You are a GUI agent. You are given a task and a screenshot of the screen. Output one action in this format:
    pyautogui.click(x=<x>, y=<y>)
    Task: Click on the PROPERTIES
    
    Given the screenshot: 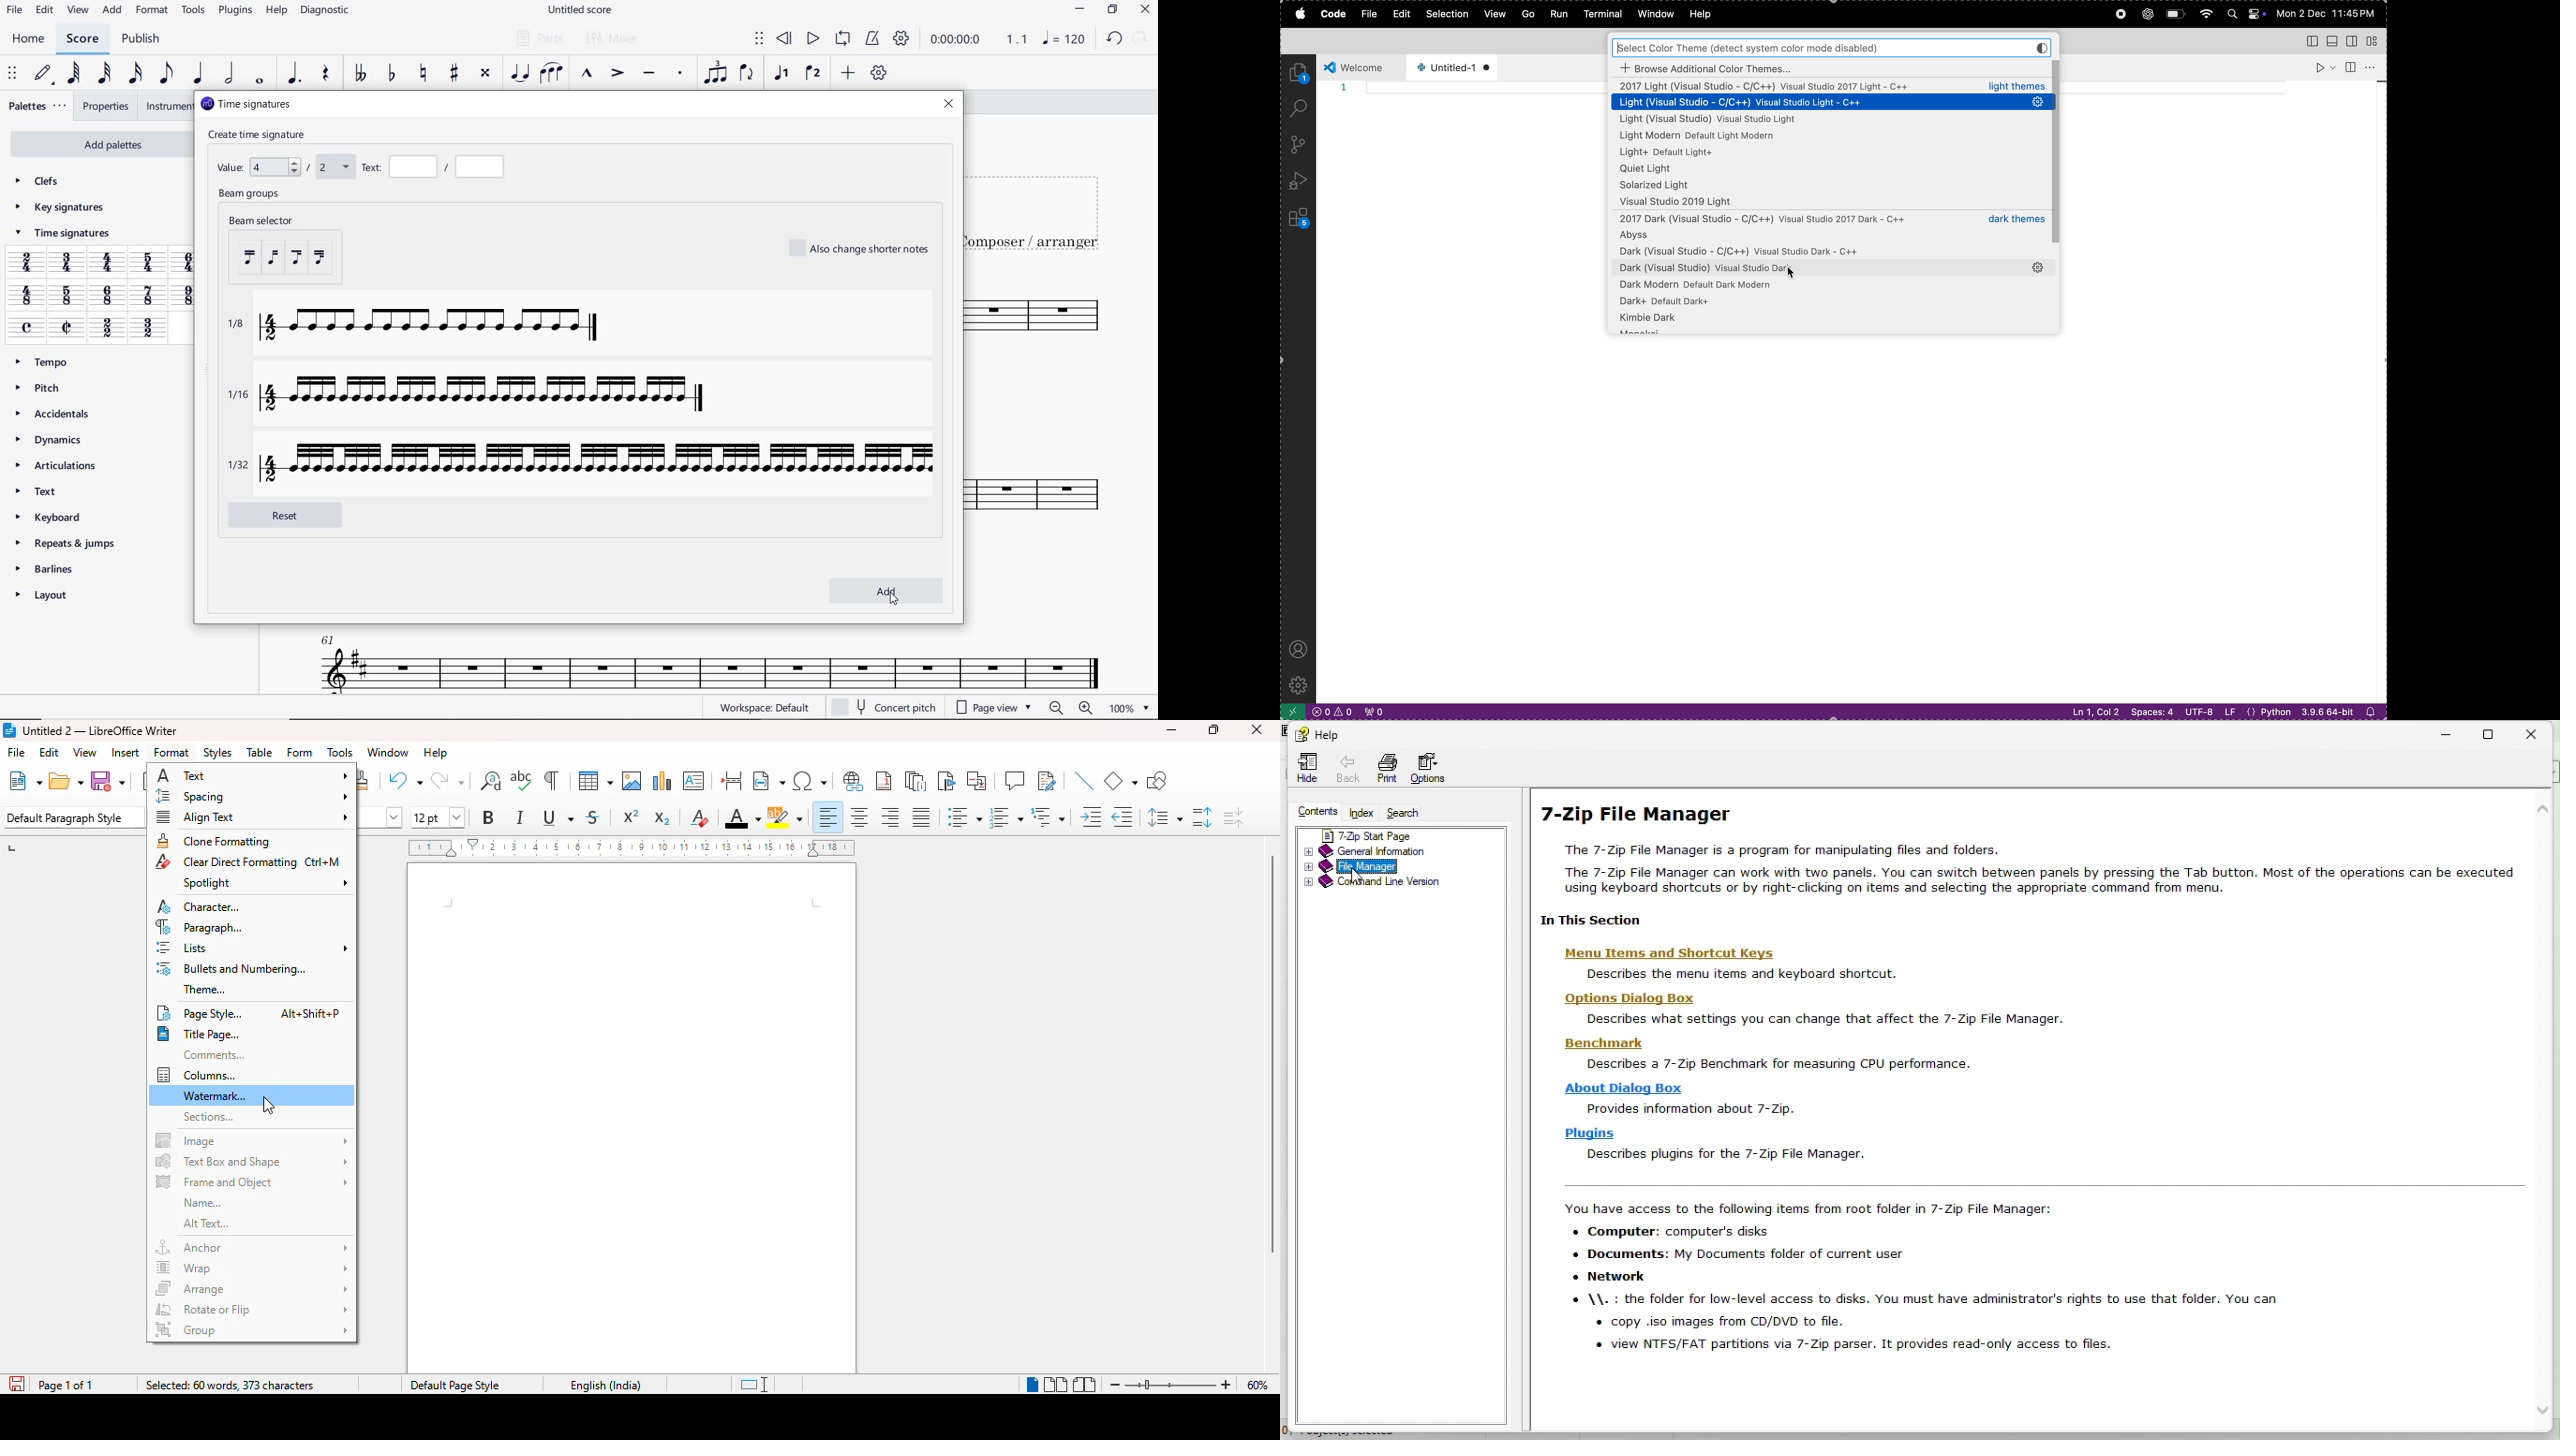 What is the action you would take?
    pyautogui.click(x=105, y=107)
    